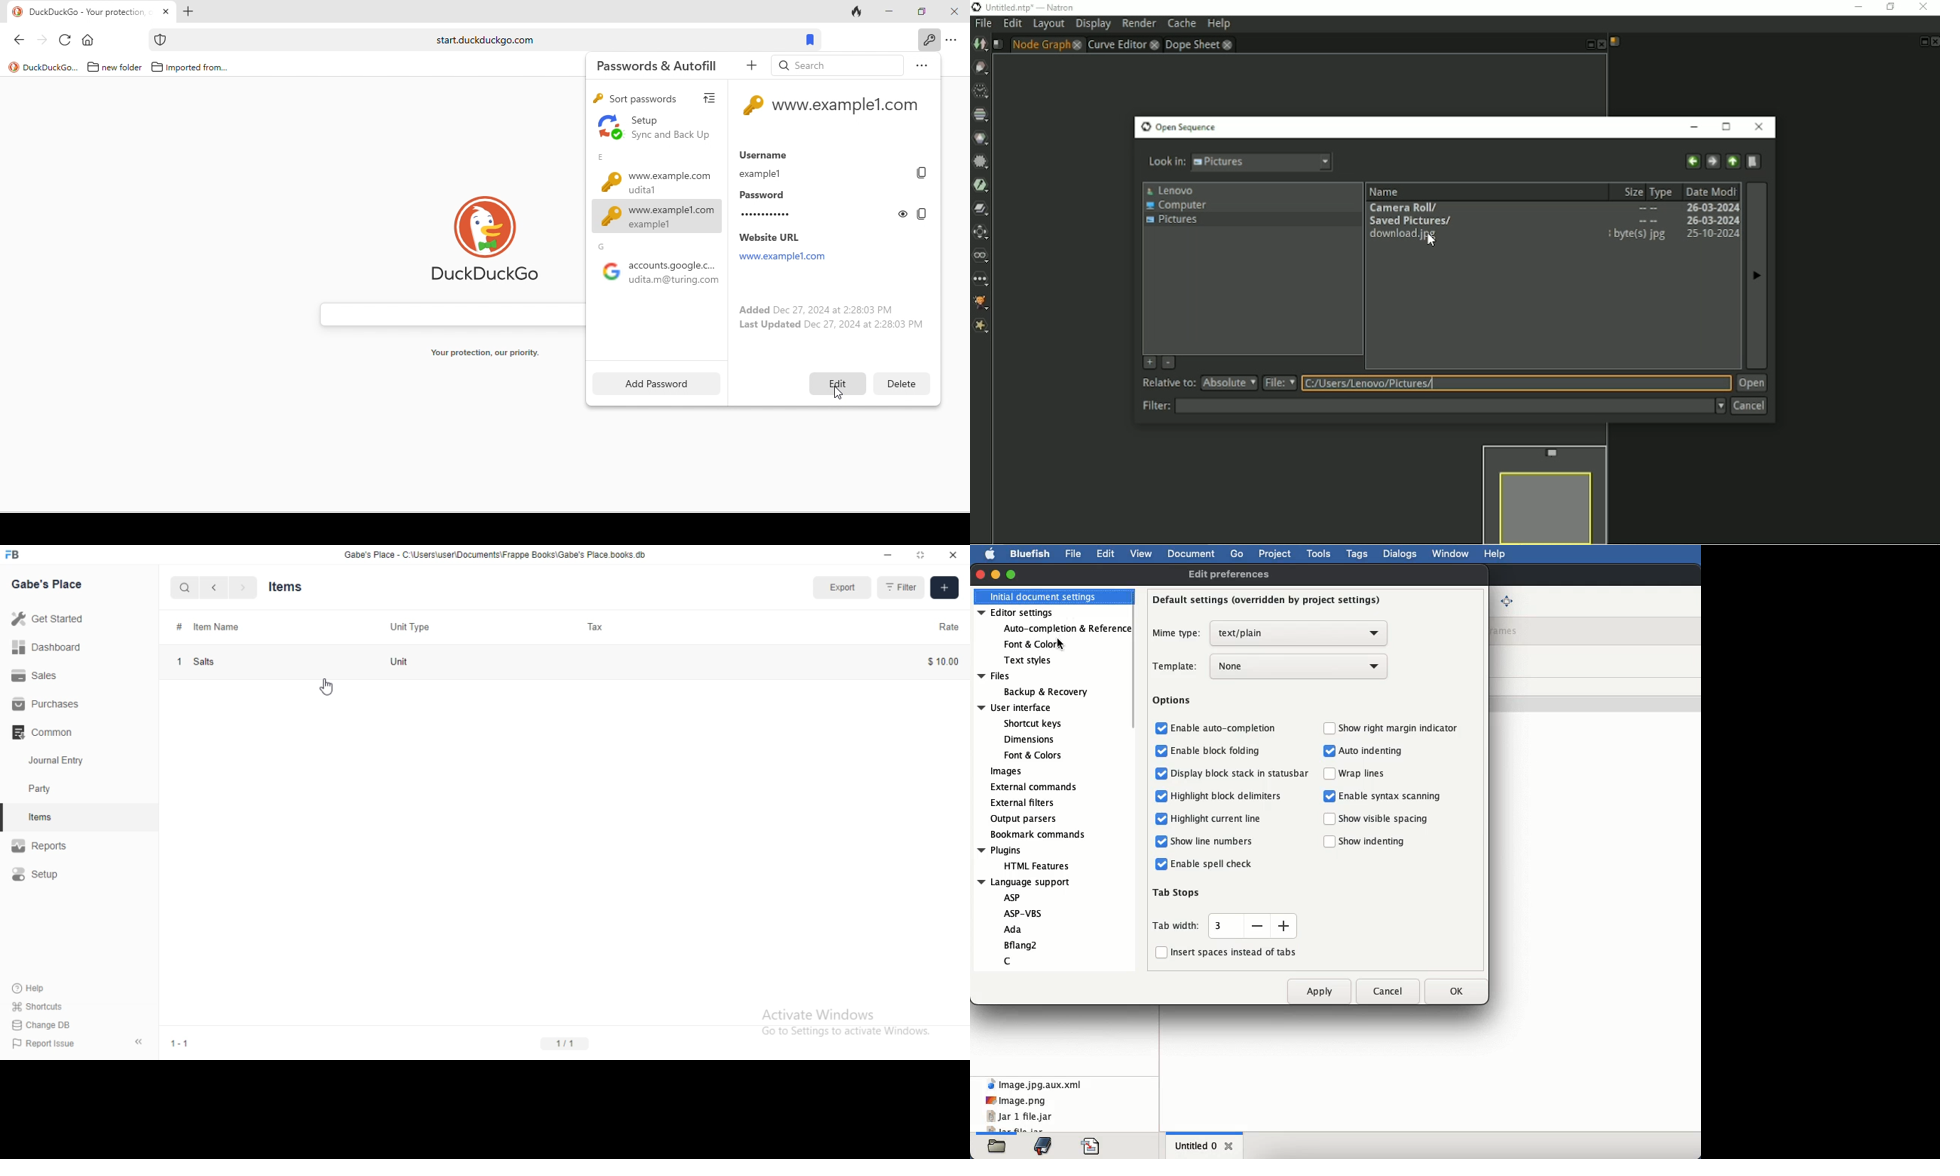  I want to click on cursor, so click(327, 686).